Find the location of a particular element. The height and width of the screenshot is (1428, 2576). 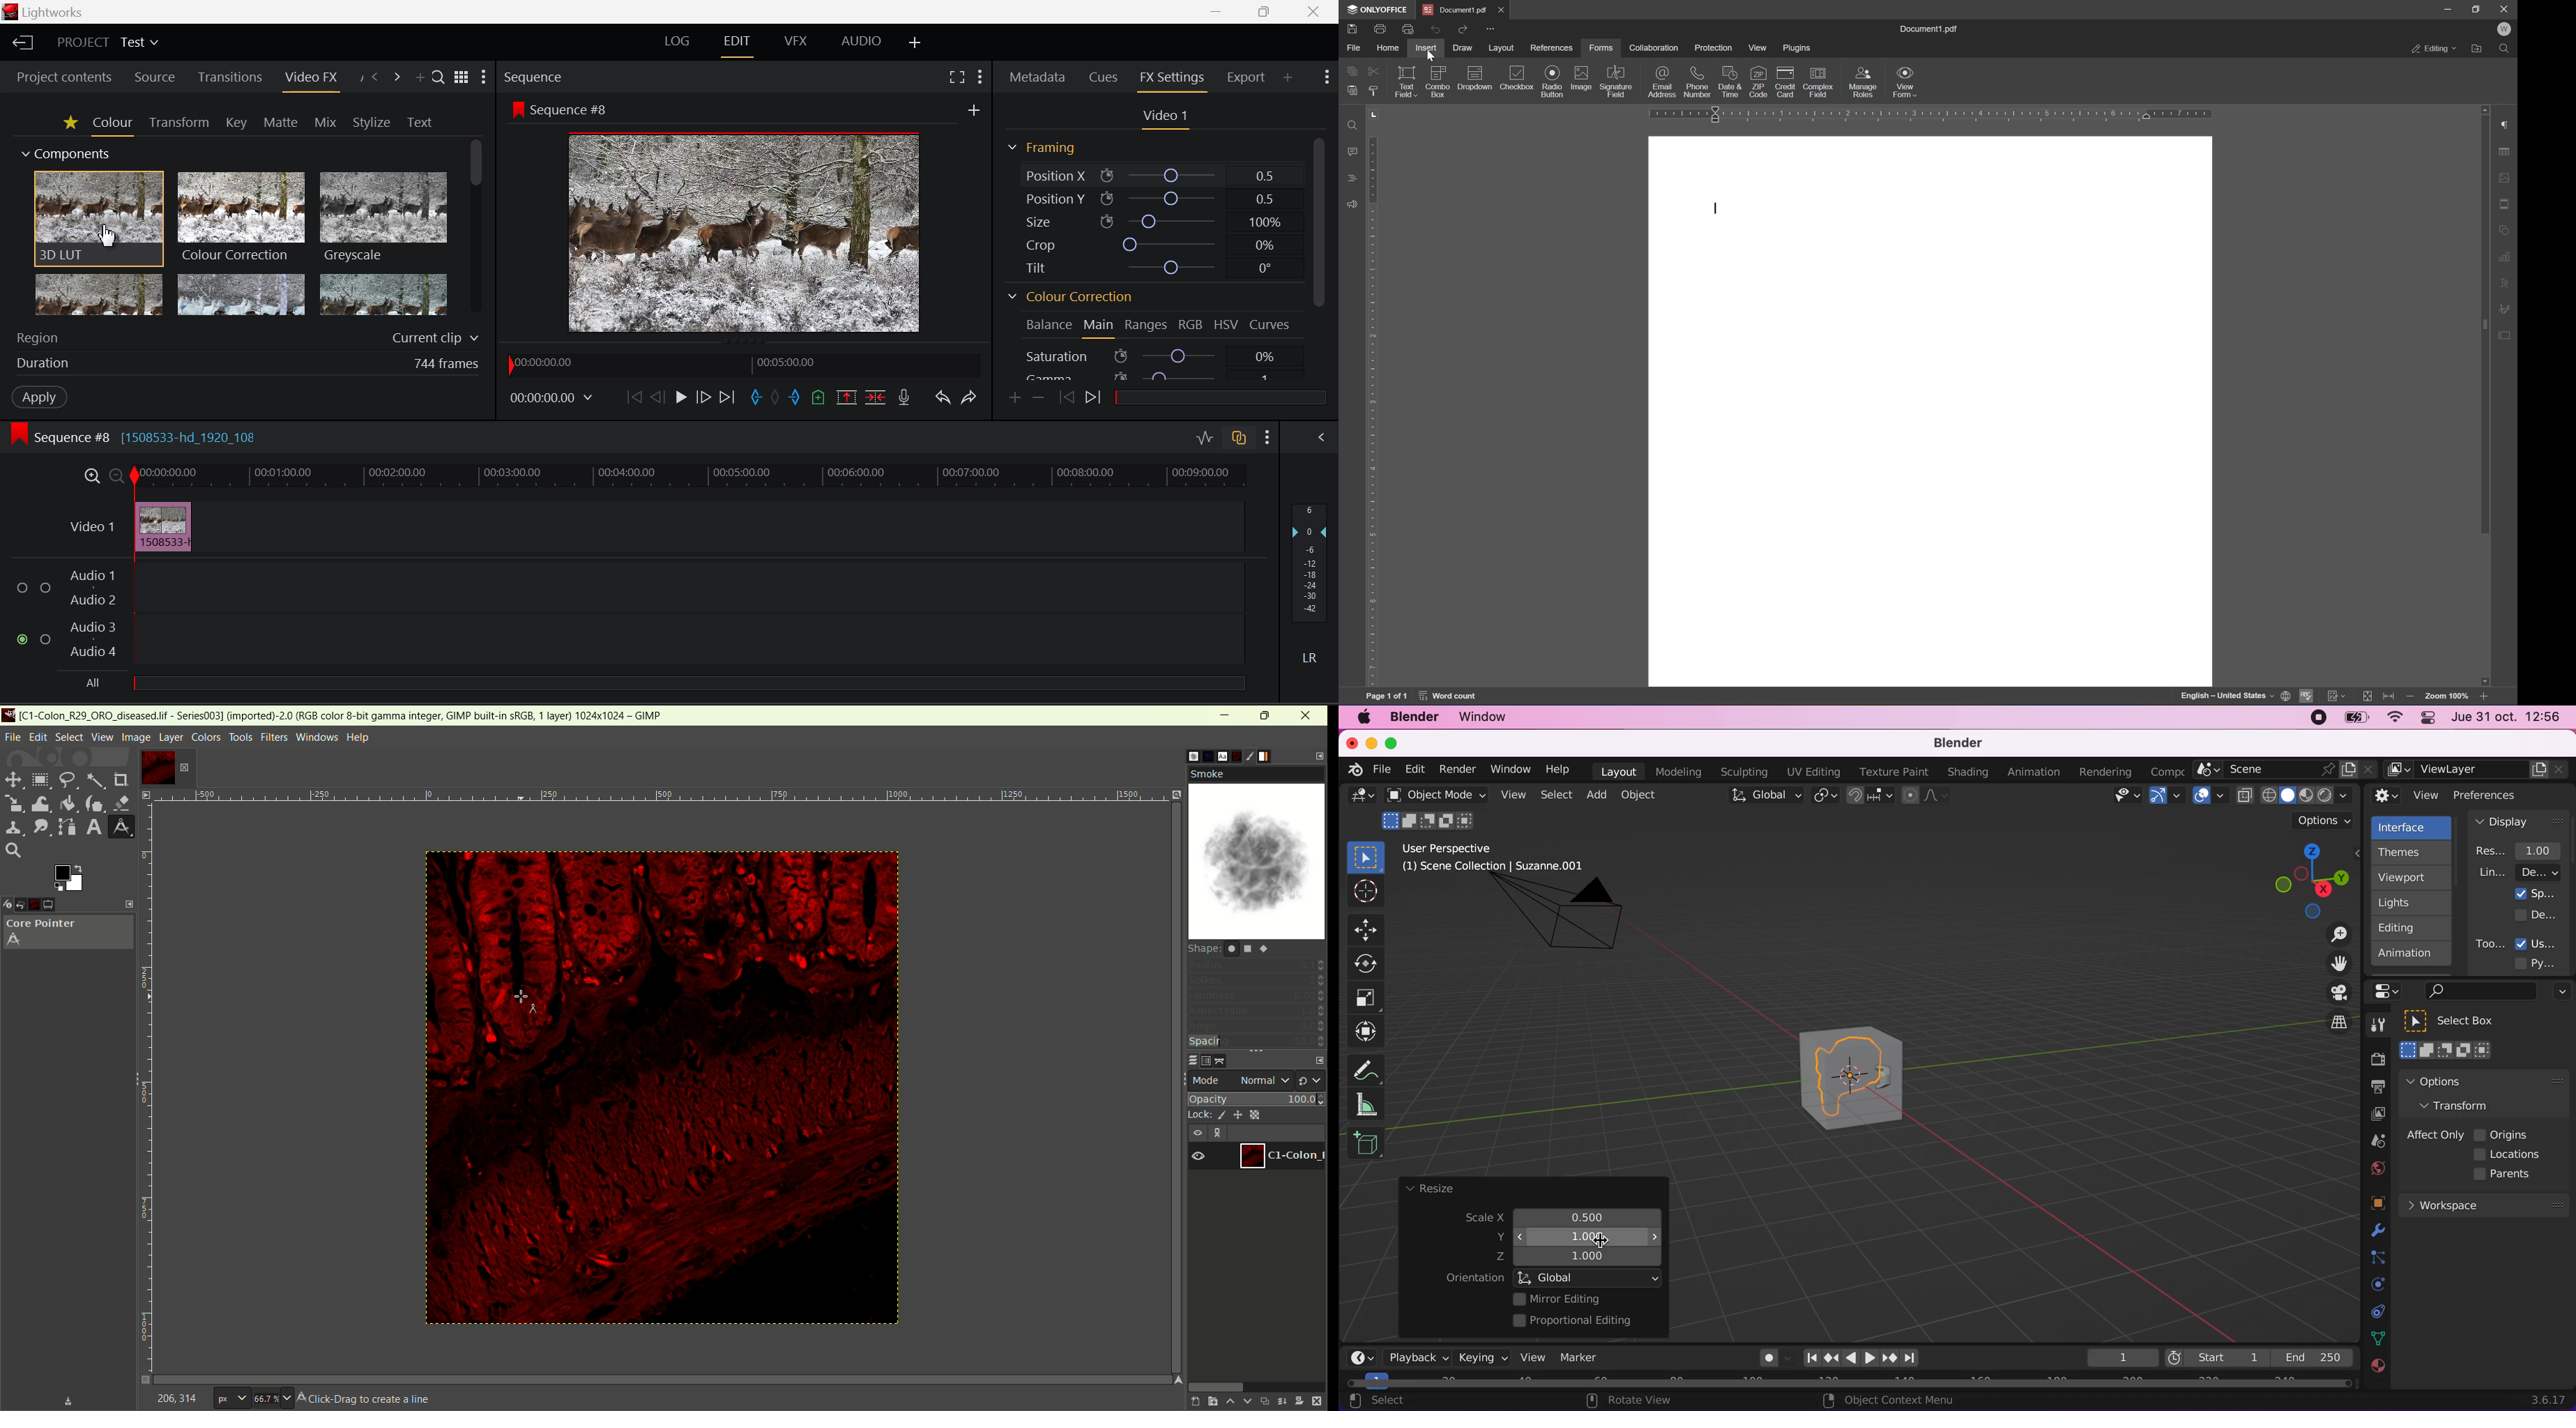

marker is located at coordinates (1579, 1357).